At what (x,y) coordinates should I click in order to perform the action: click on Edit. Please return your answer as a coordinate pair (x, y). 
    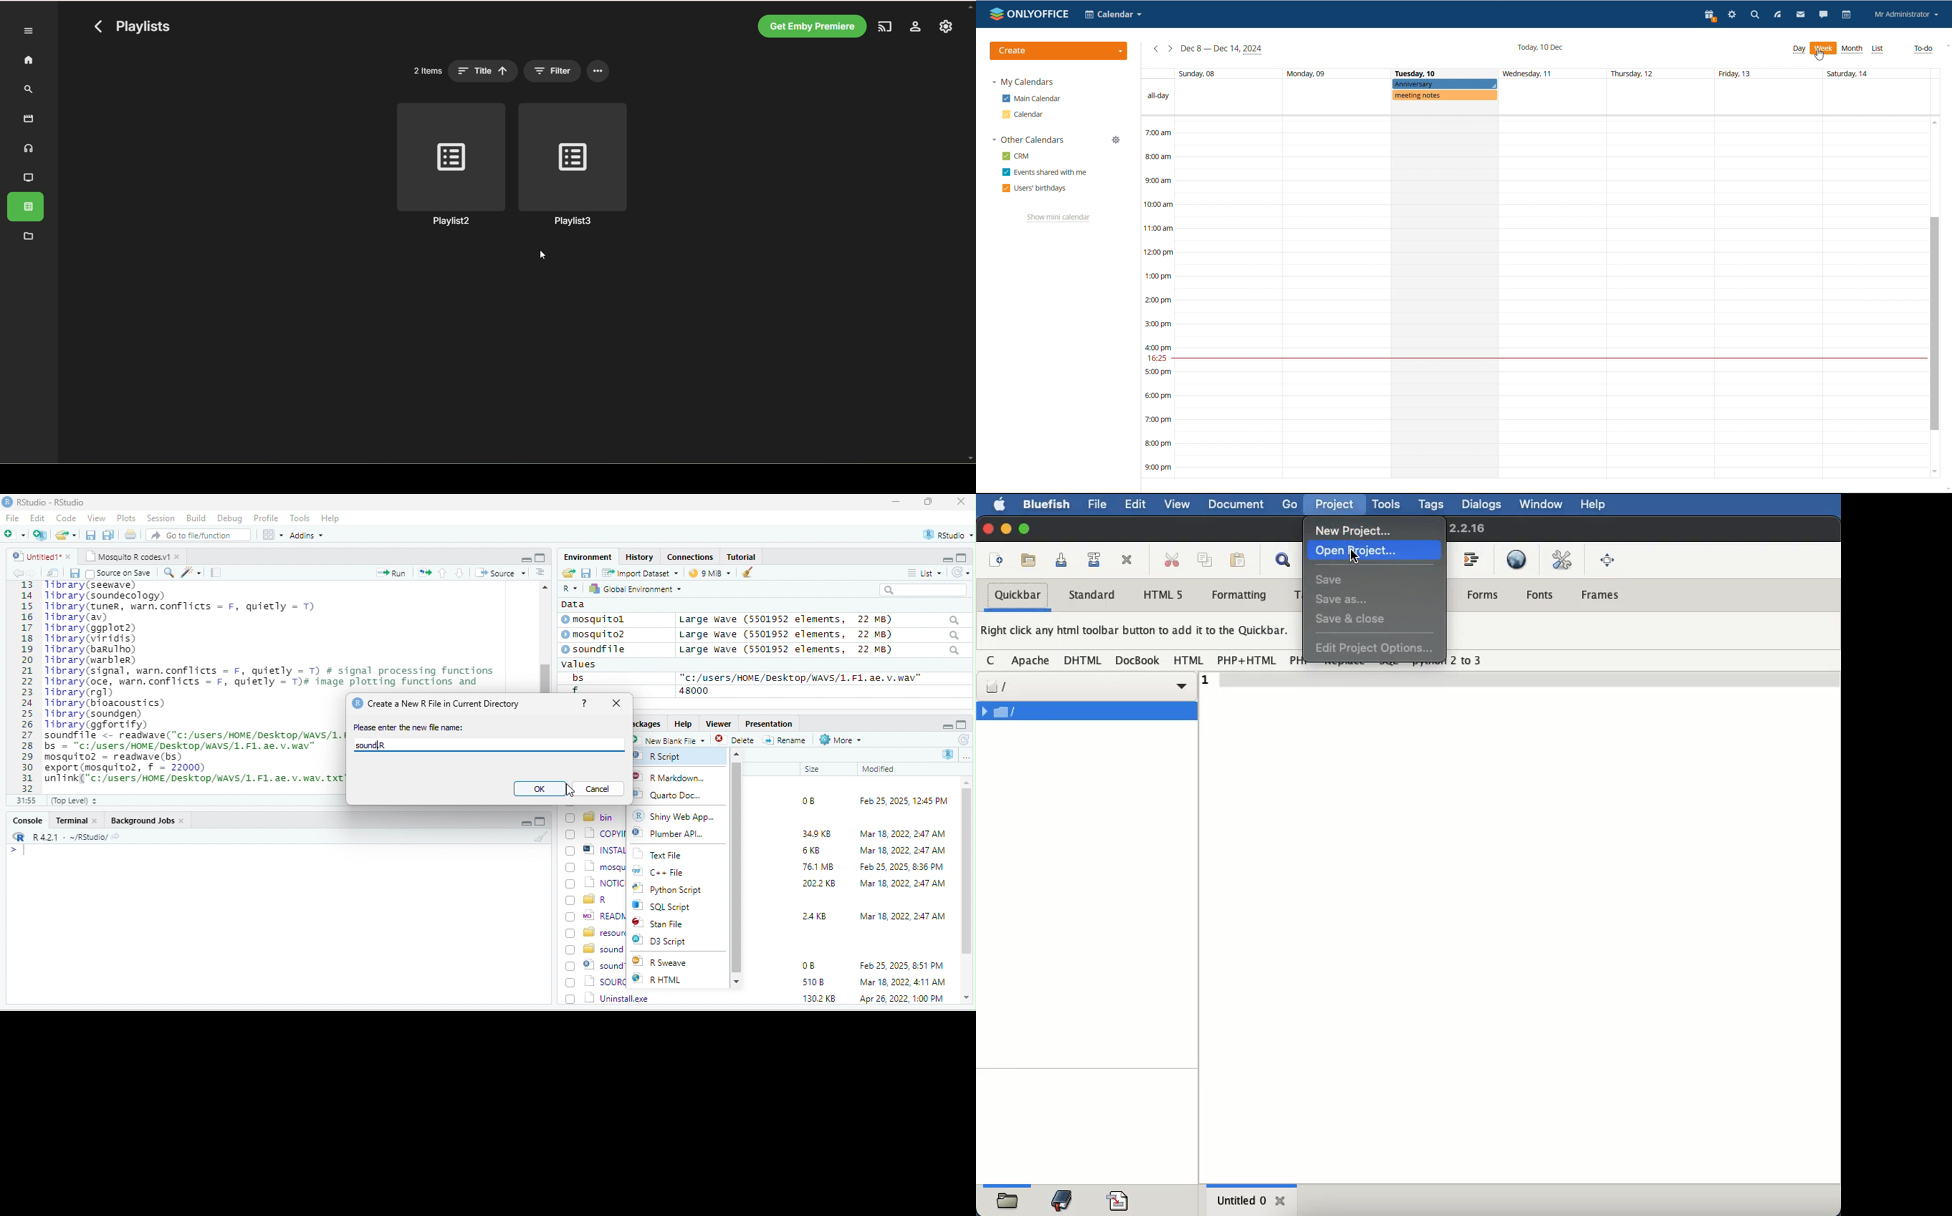
    Looking at the image, I should click on (39, 518).